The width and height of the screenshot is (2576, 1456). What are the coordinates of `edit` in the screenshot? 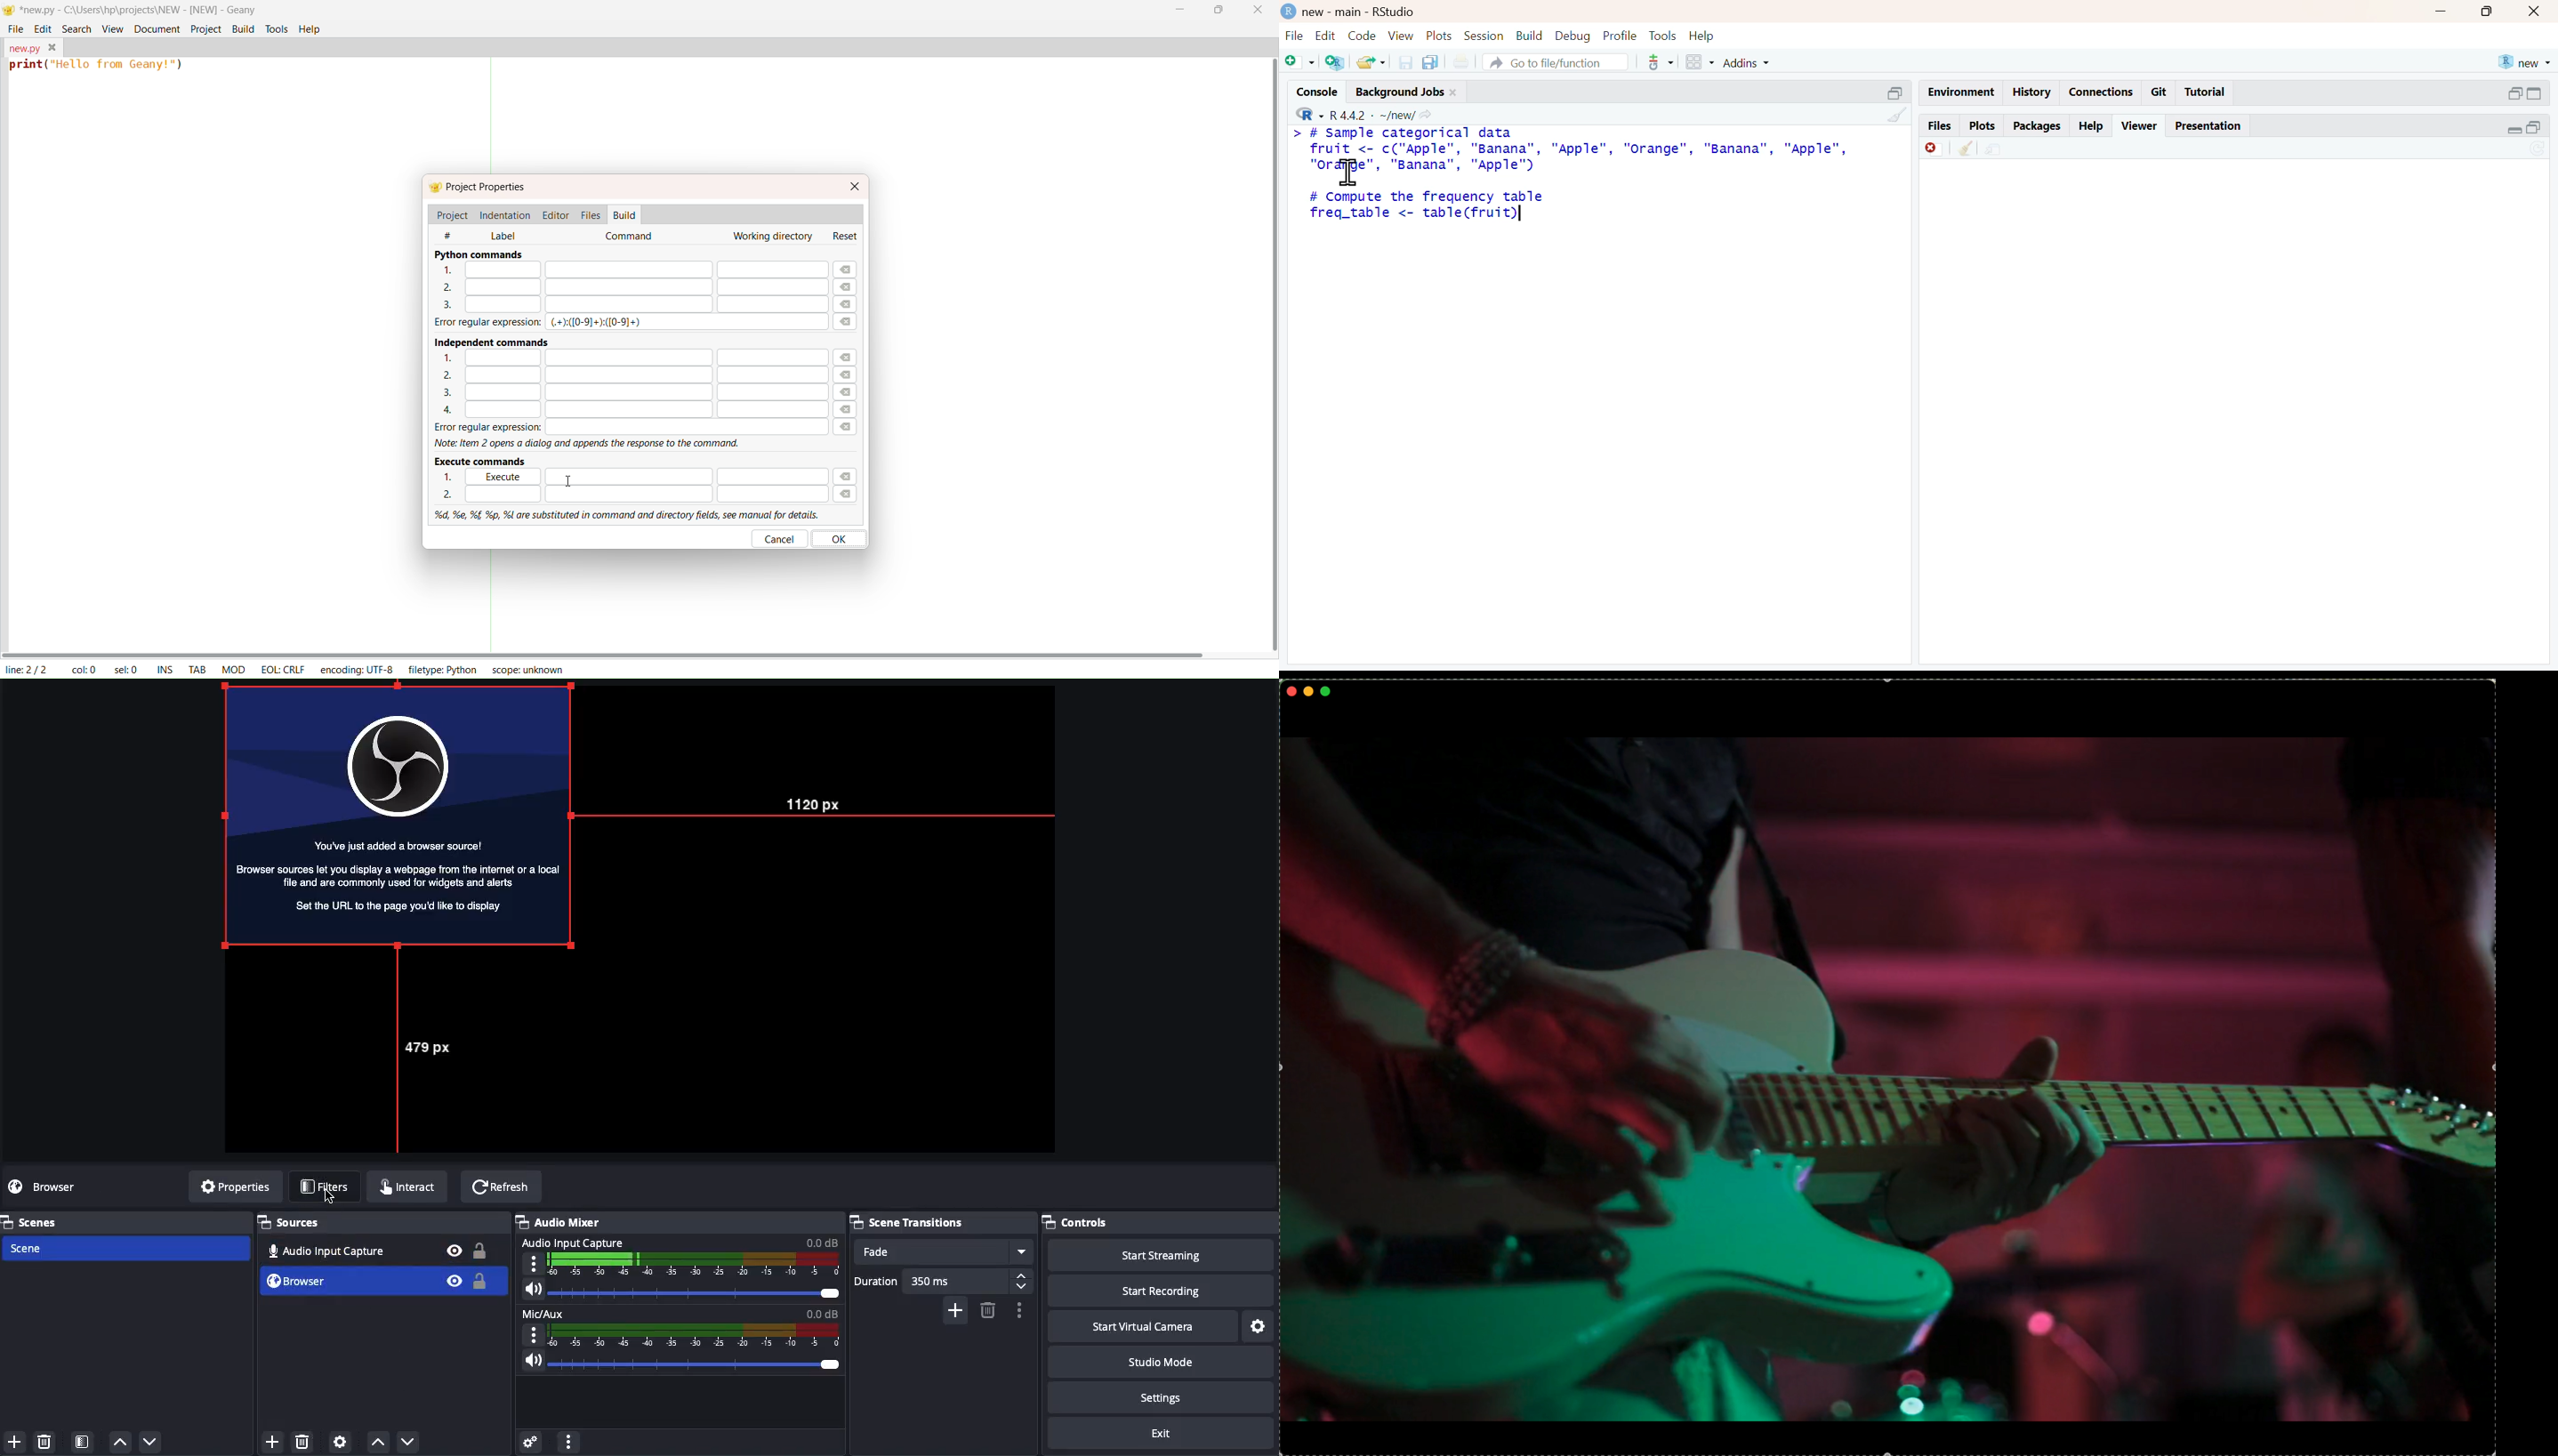 It's located at (1324, 35).